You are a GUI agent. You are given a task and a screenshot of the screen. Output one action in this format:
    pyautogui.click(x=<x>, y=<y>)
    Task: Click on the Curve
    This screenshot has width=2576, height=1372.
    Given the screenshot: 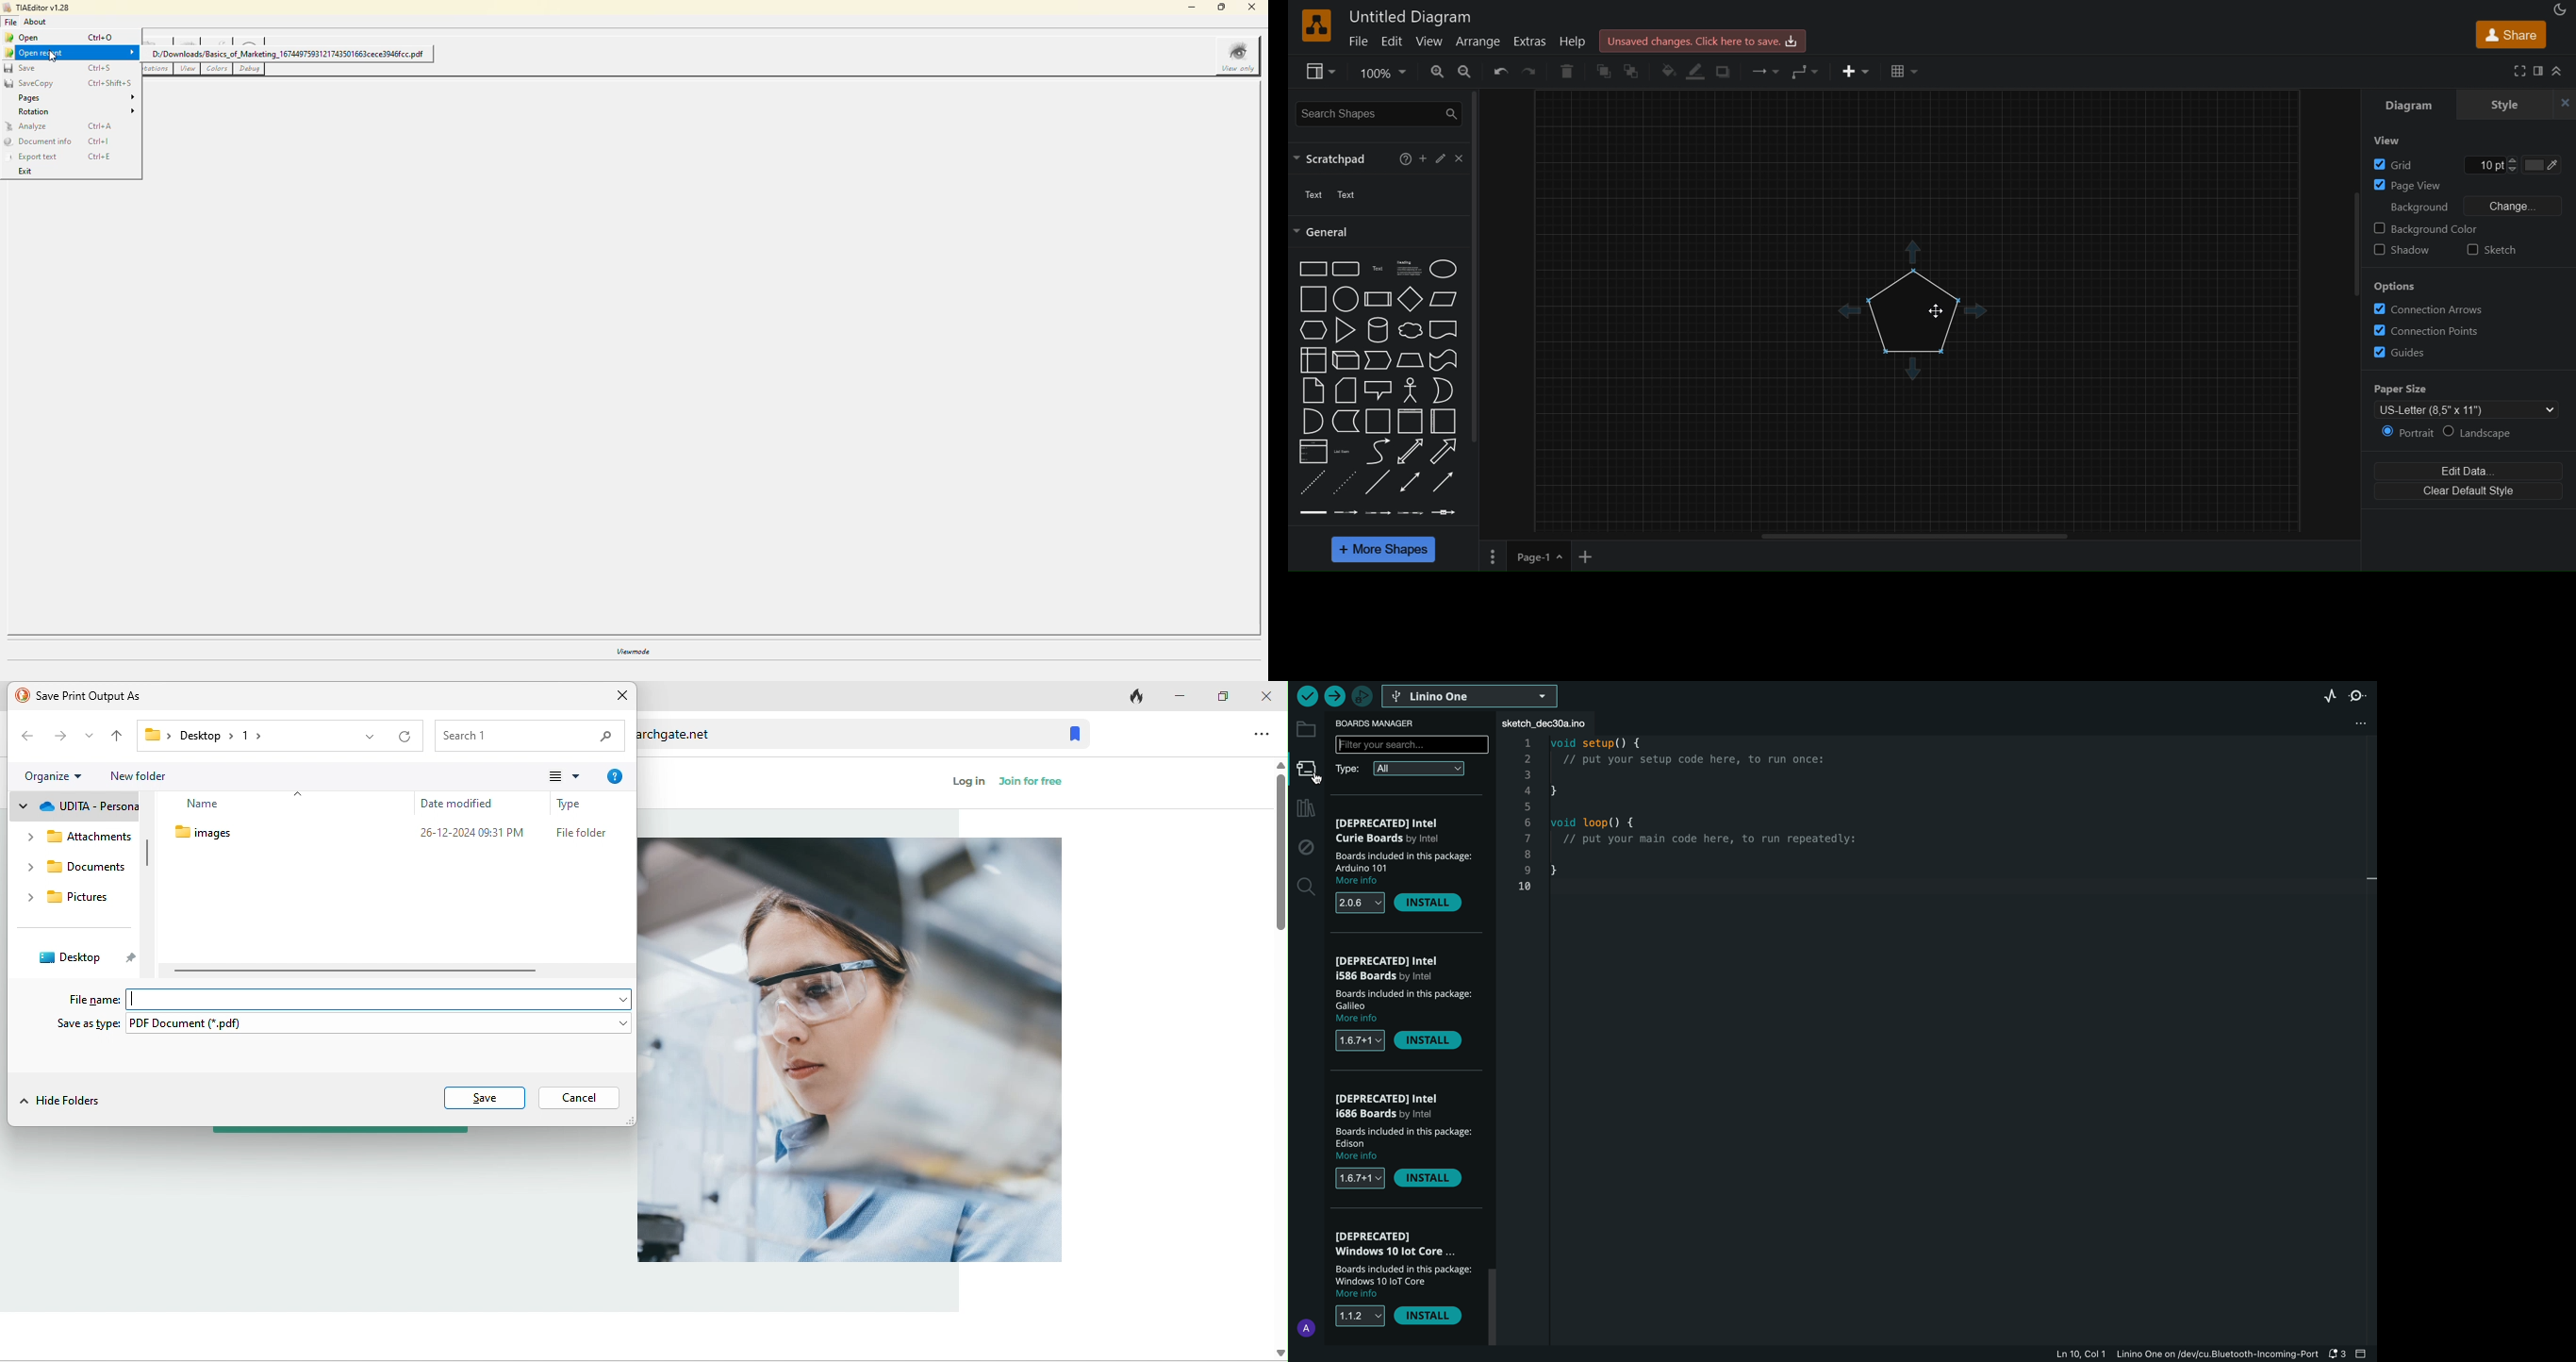 What is the action you would take?
    pyautogui.click(x=1379, y=452)
    